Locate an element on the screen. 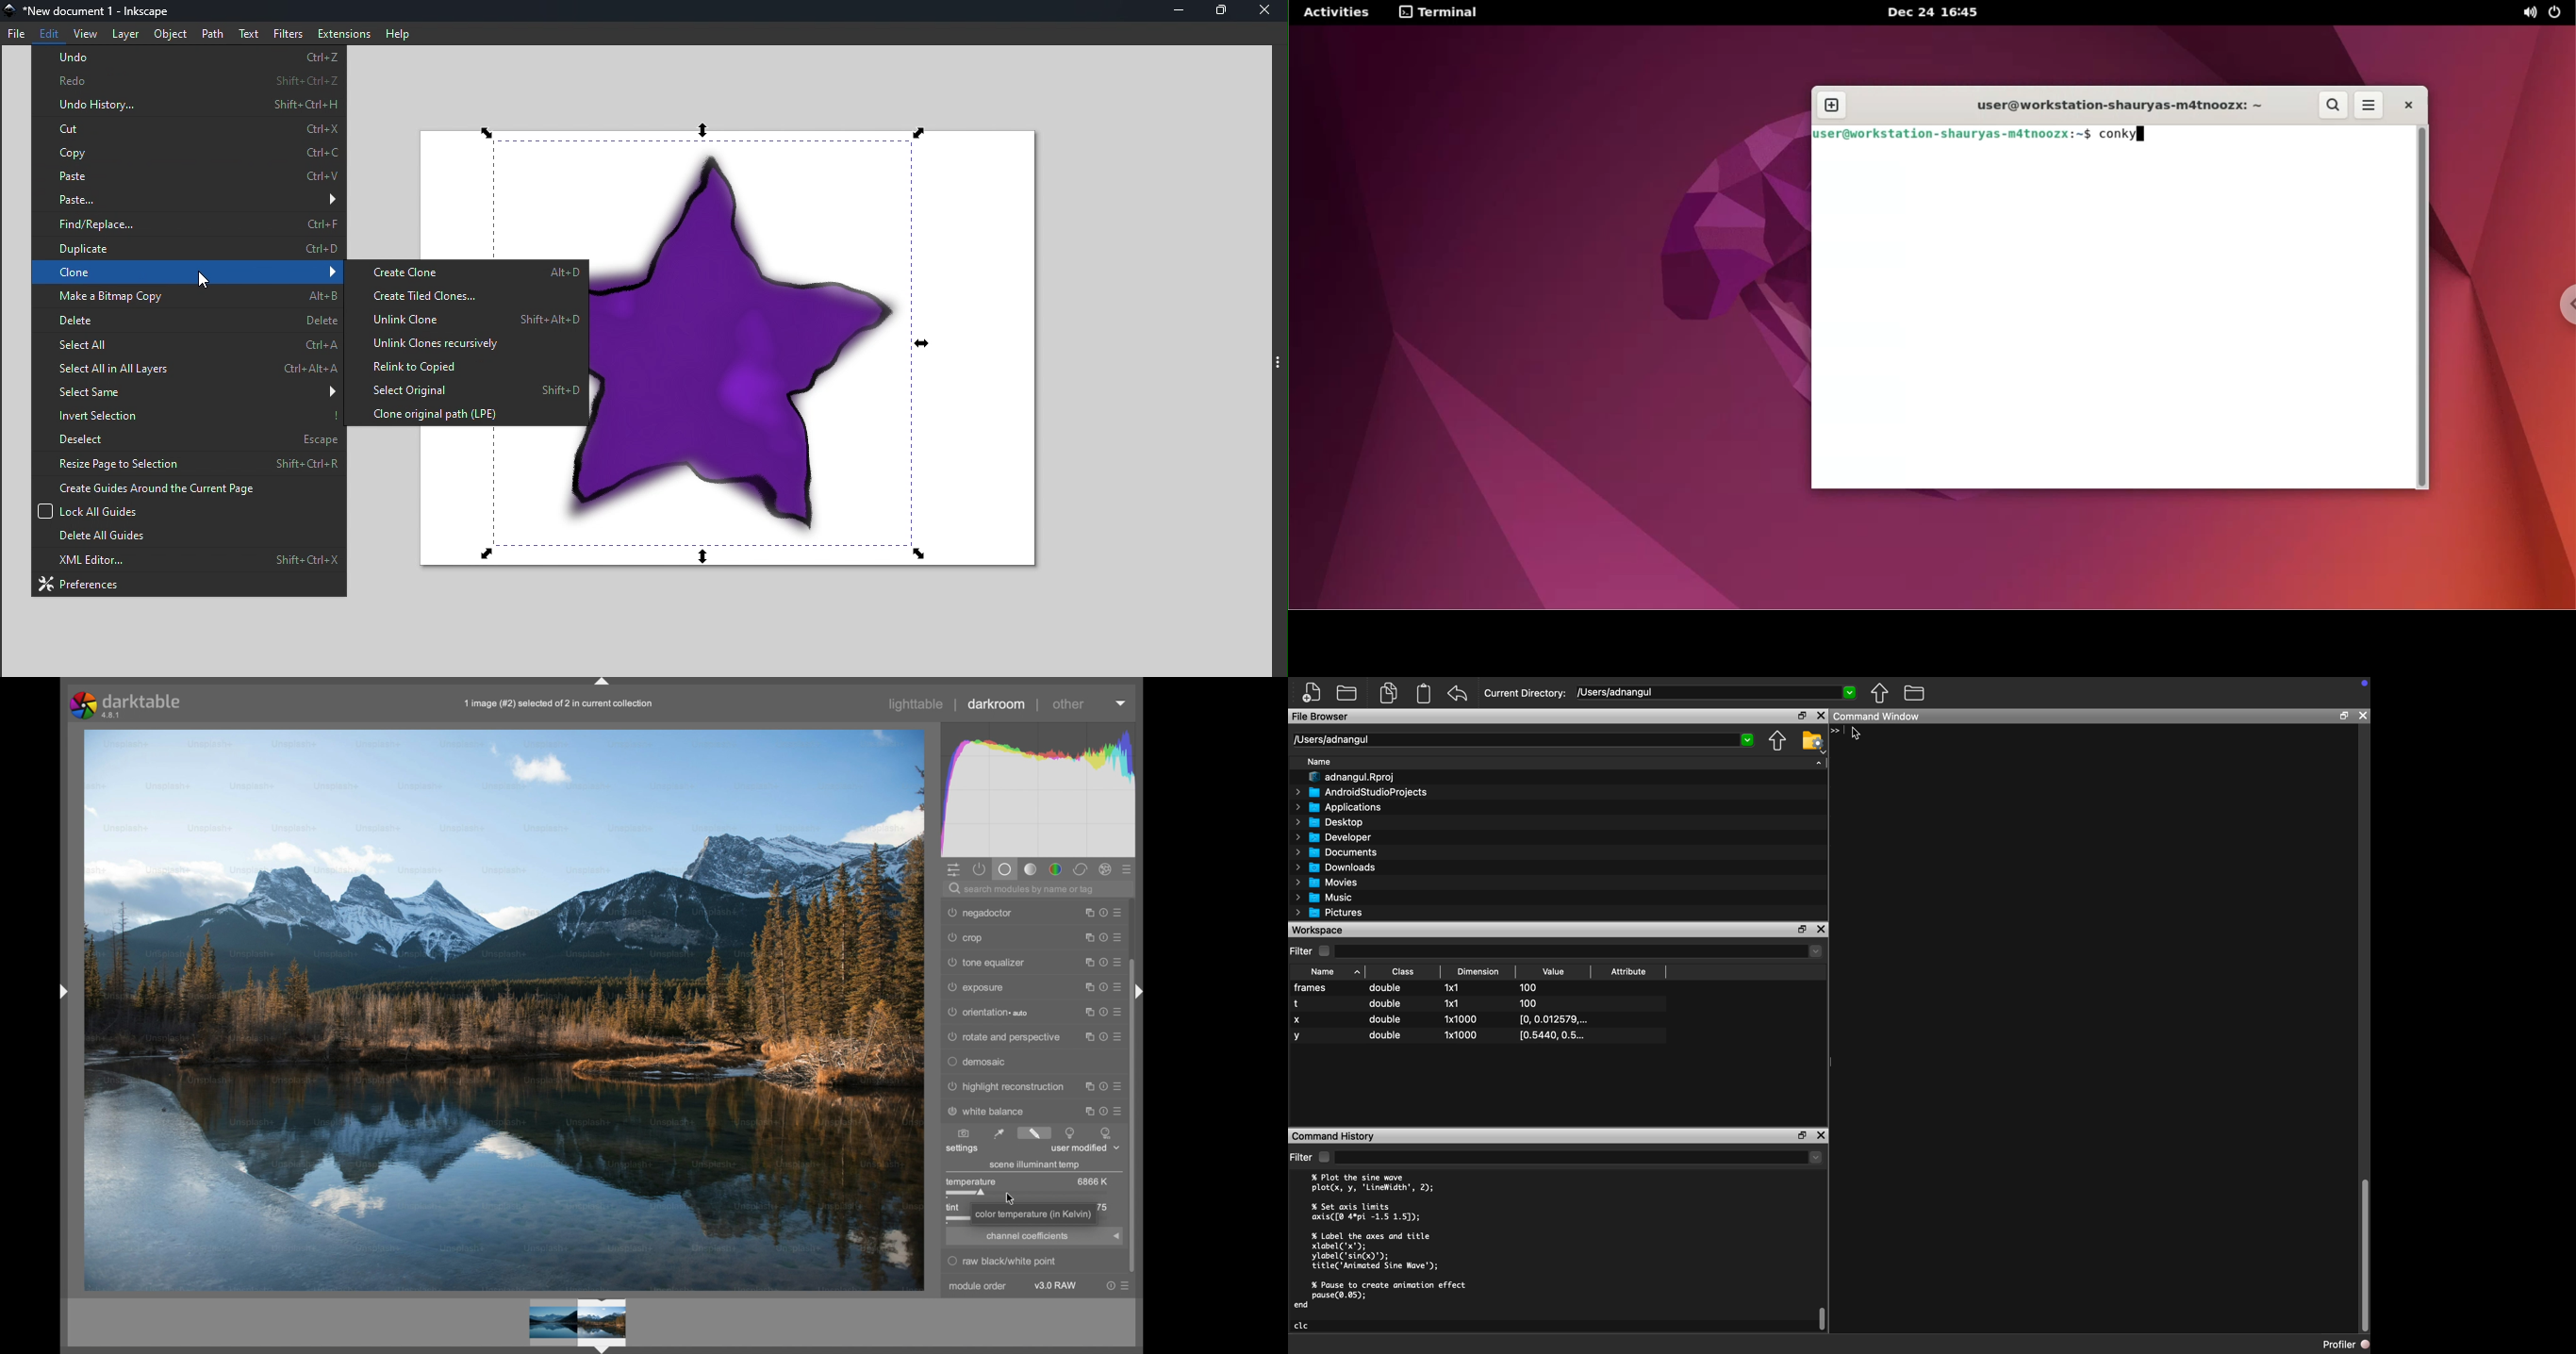 The height and width of the screenshot is (1372, 2576). reset parameters is located at coordinates (1105, 1108).